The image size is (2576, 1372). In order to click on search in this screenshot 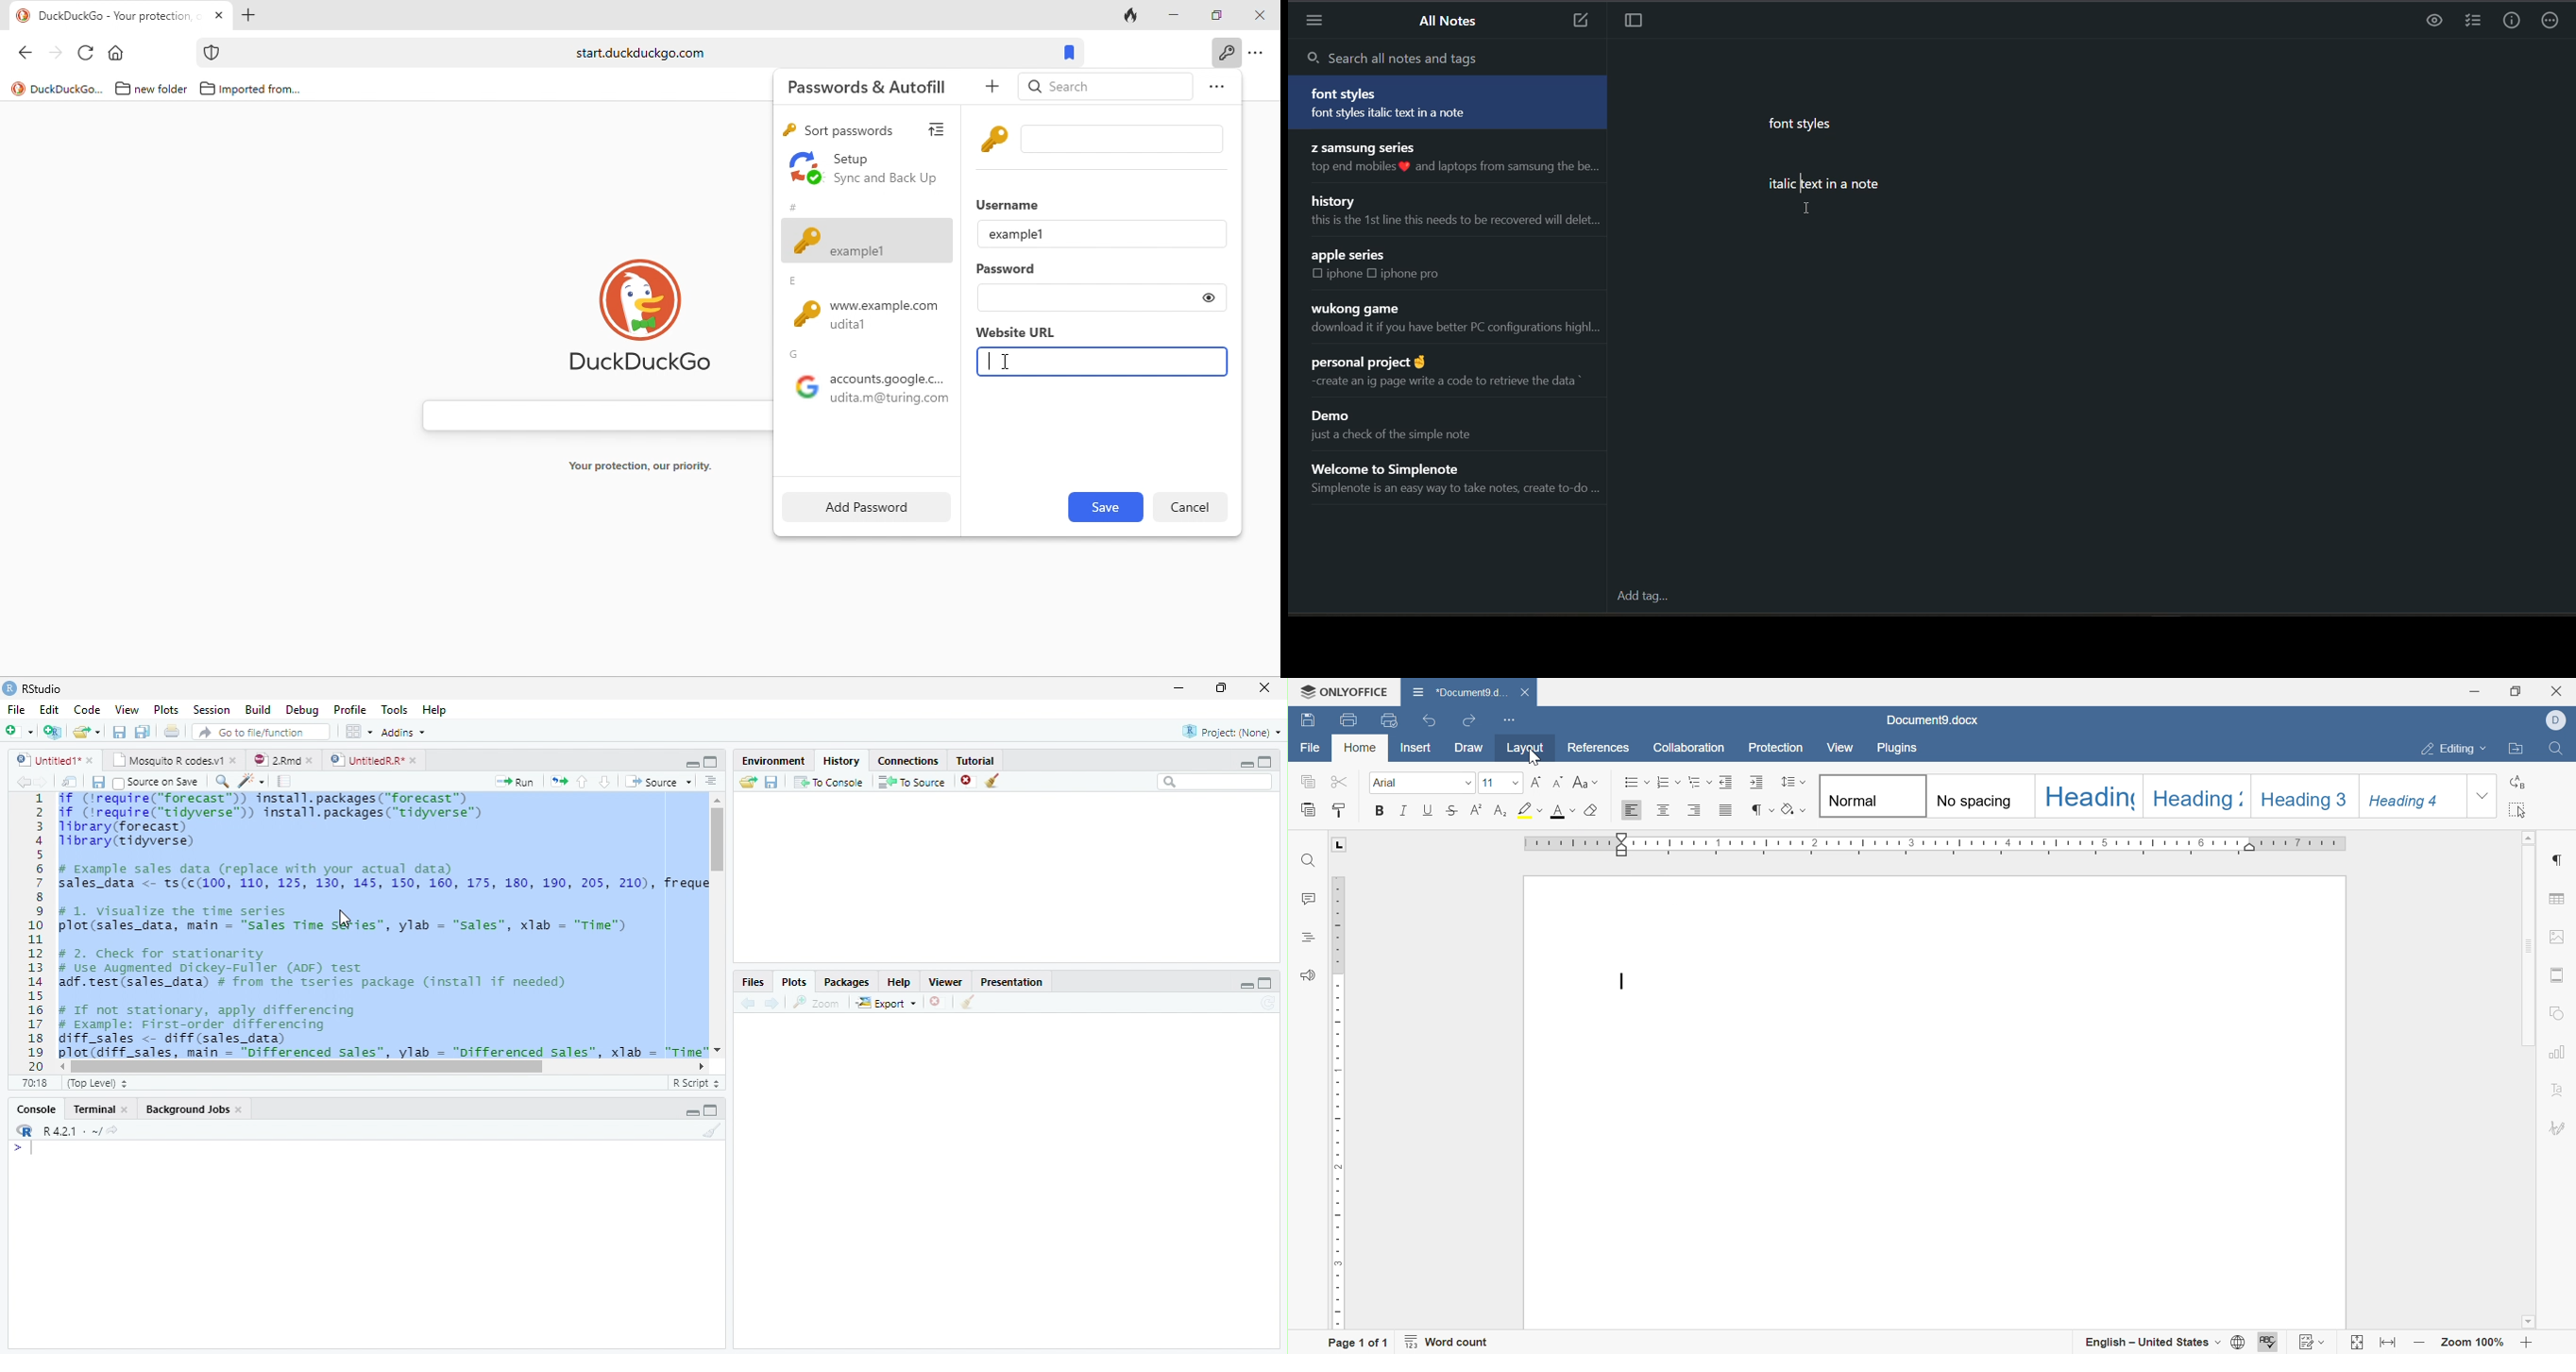, I will do `click(1106, 88)`.